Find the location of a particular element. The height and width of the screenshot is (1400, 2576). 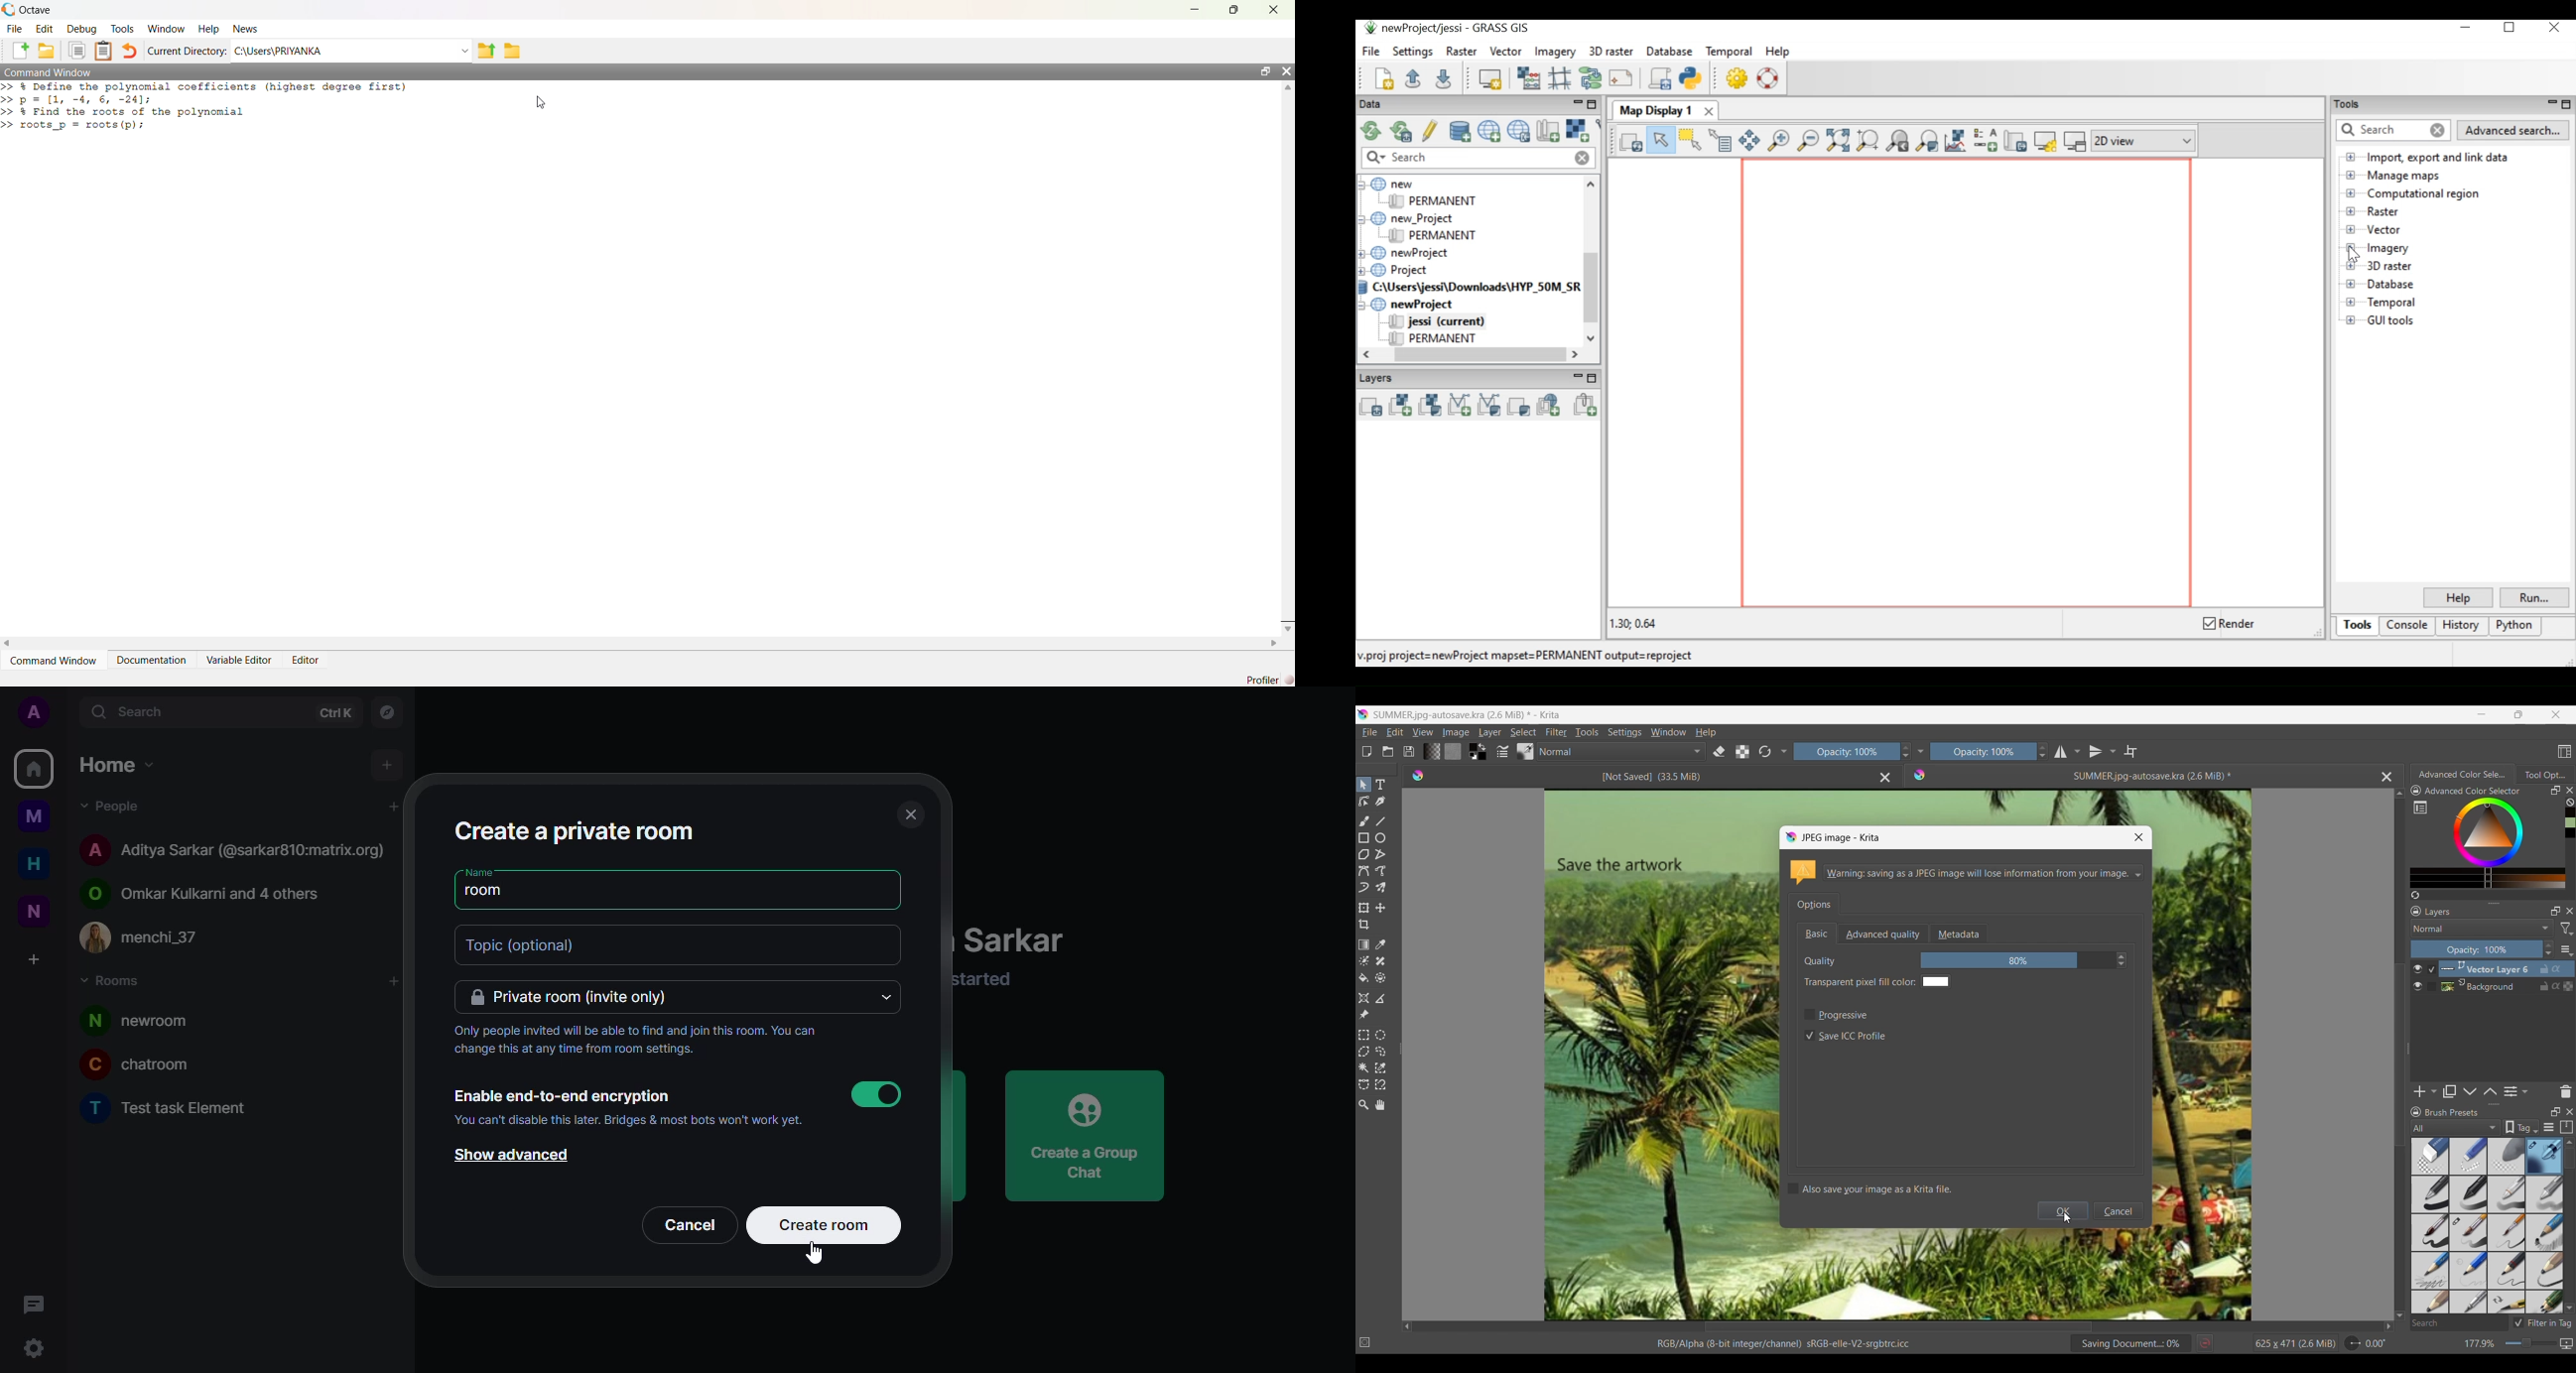

Lock Layers panel is located at coordinates (2417, 911).